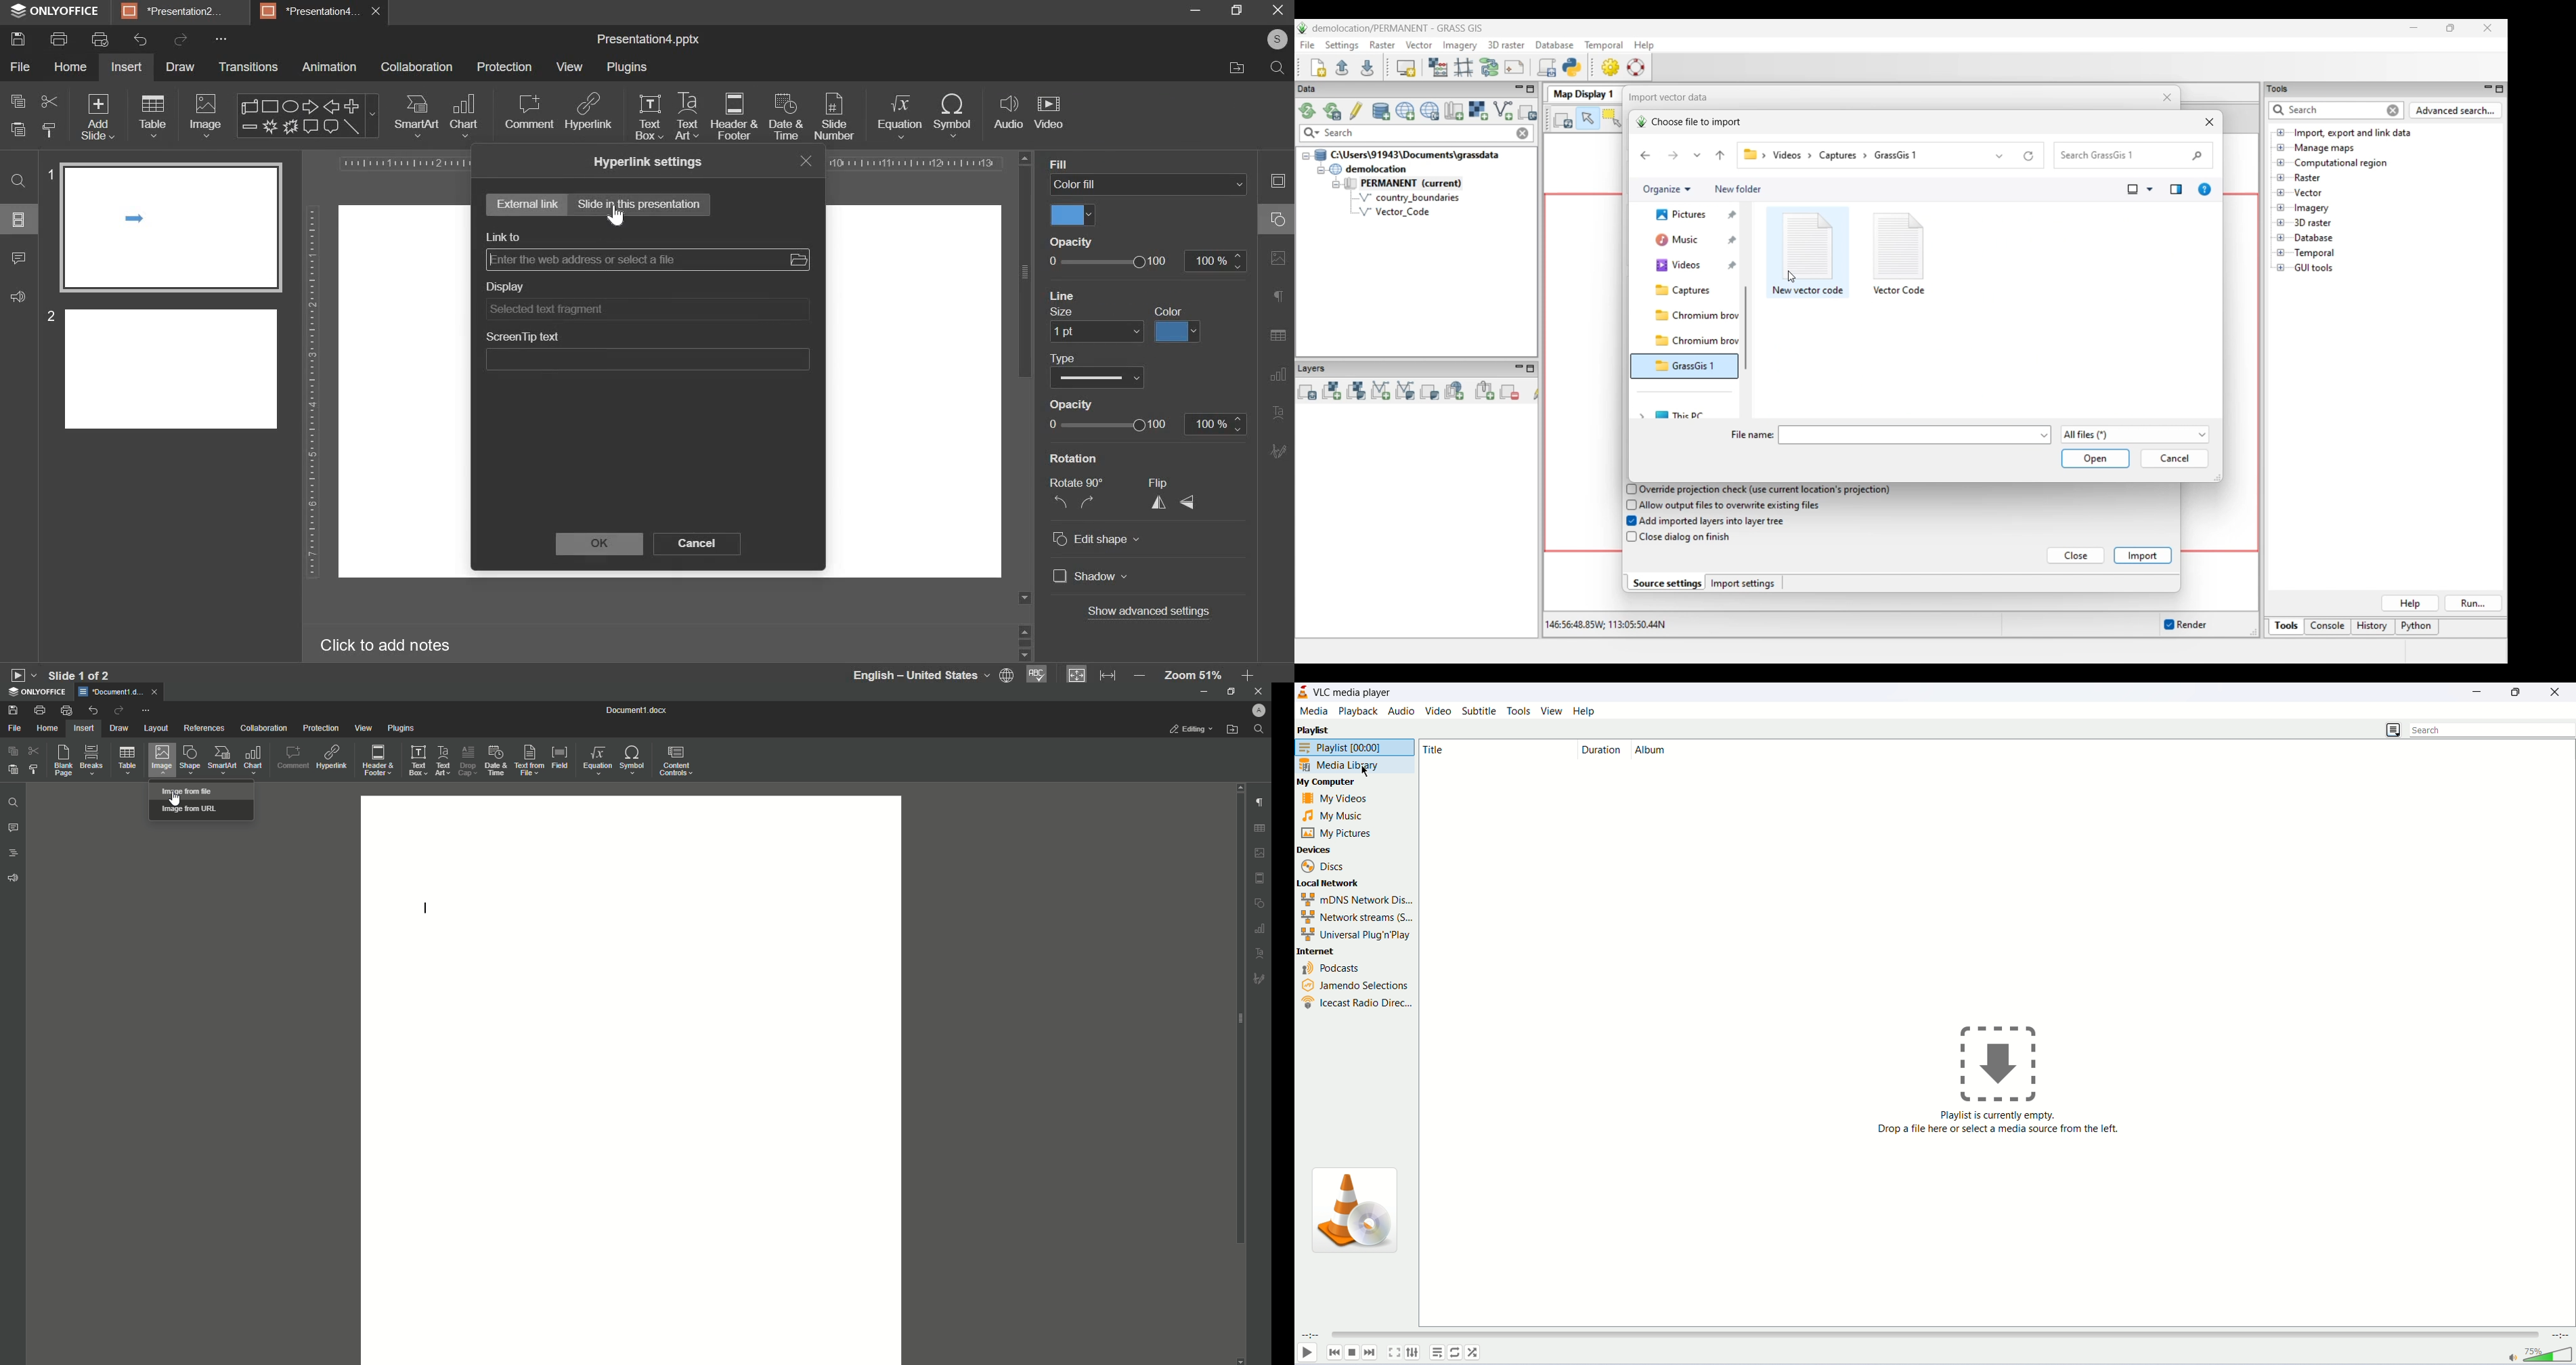 This screenshot has height=1372, width=2576. Describe the element at coordinates (1280, 39) in the screenshot. I see `s` at that location.